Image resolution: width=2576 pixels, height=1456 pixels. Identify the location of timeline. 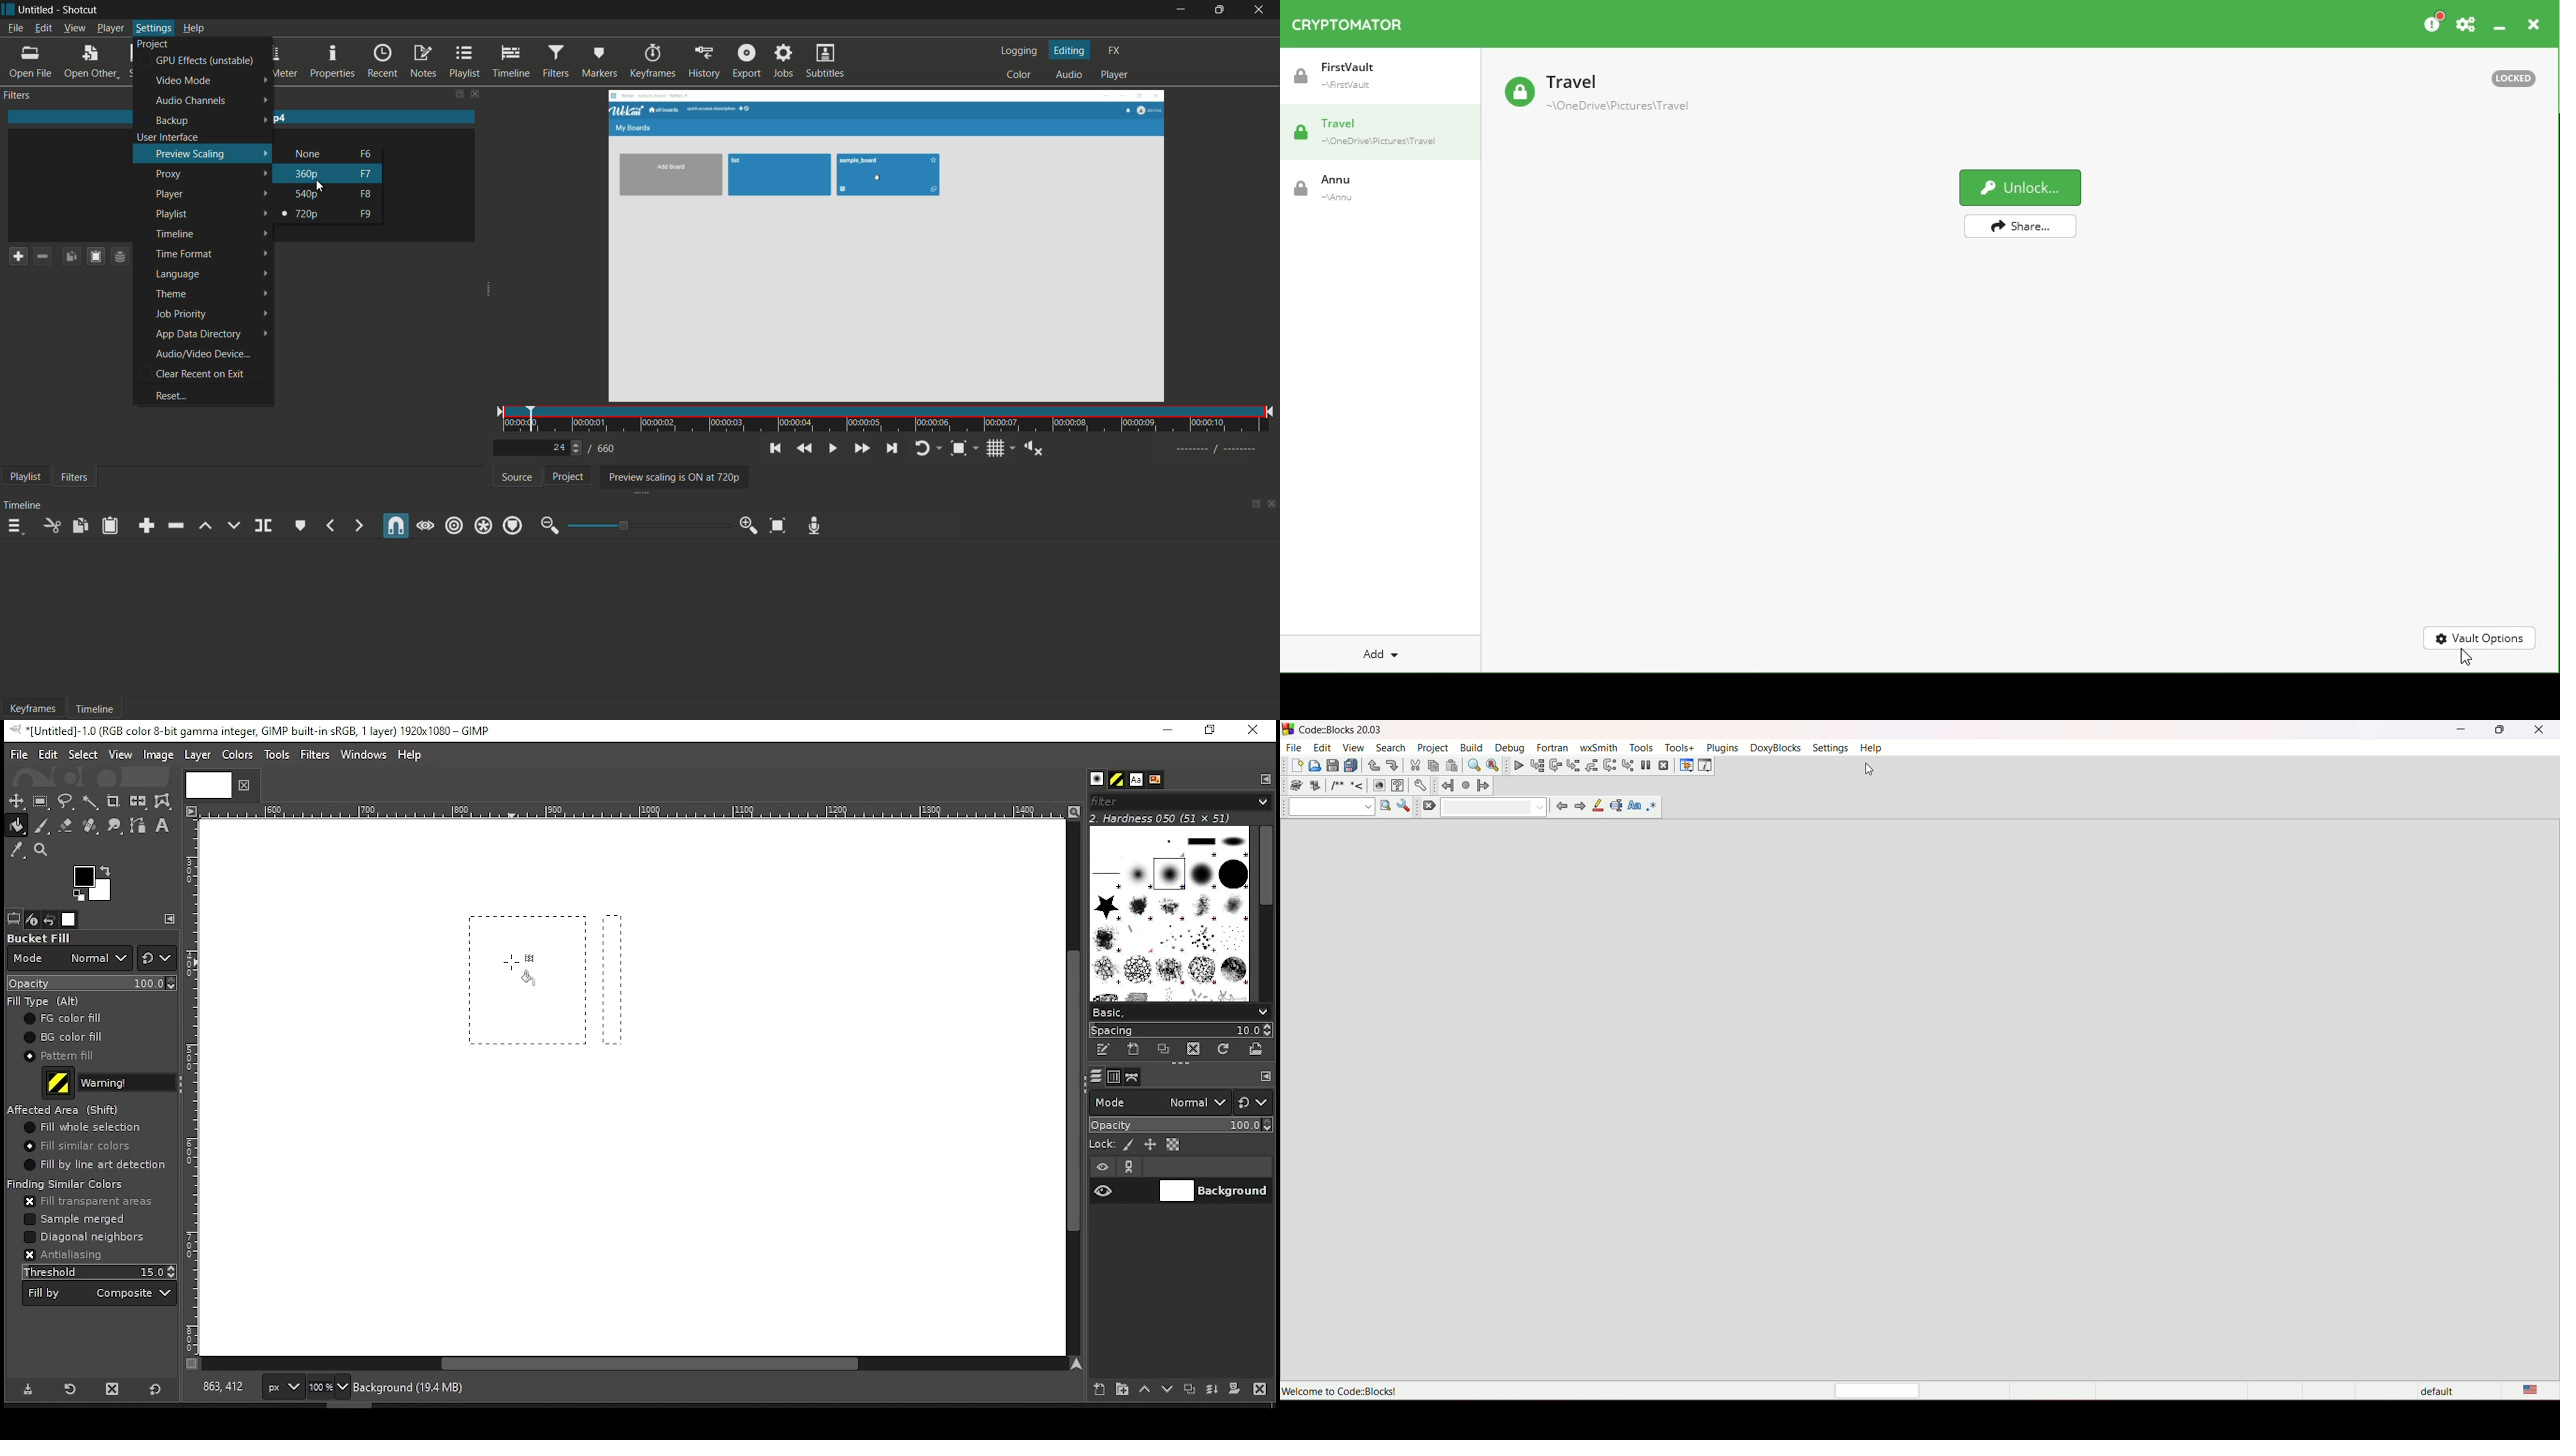
(23, 505).